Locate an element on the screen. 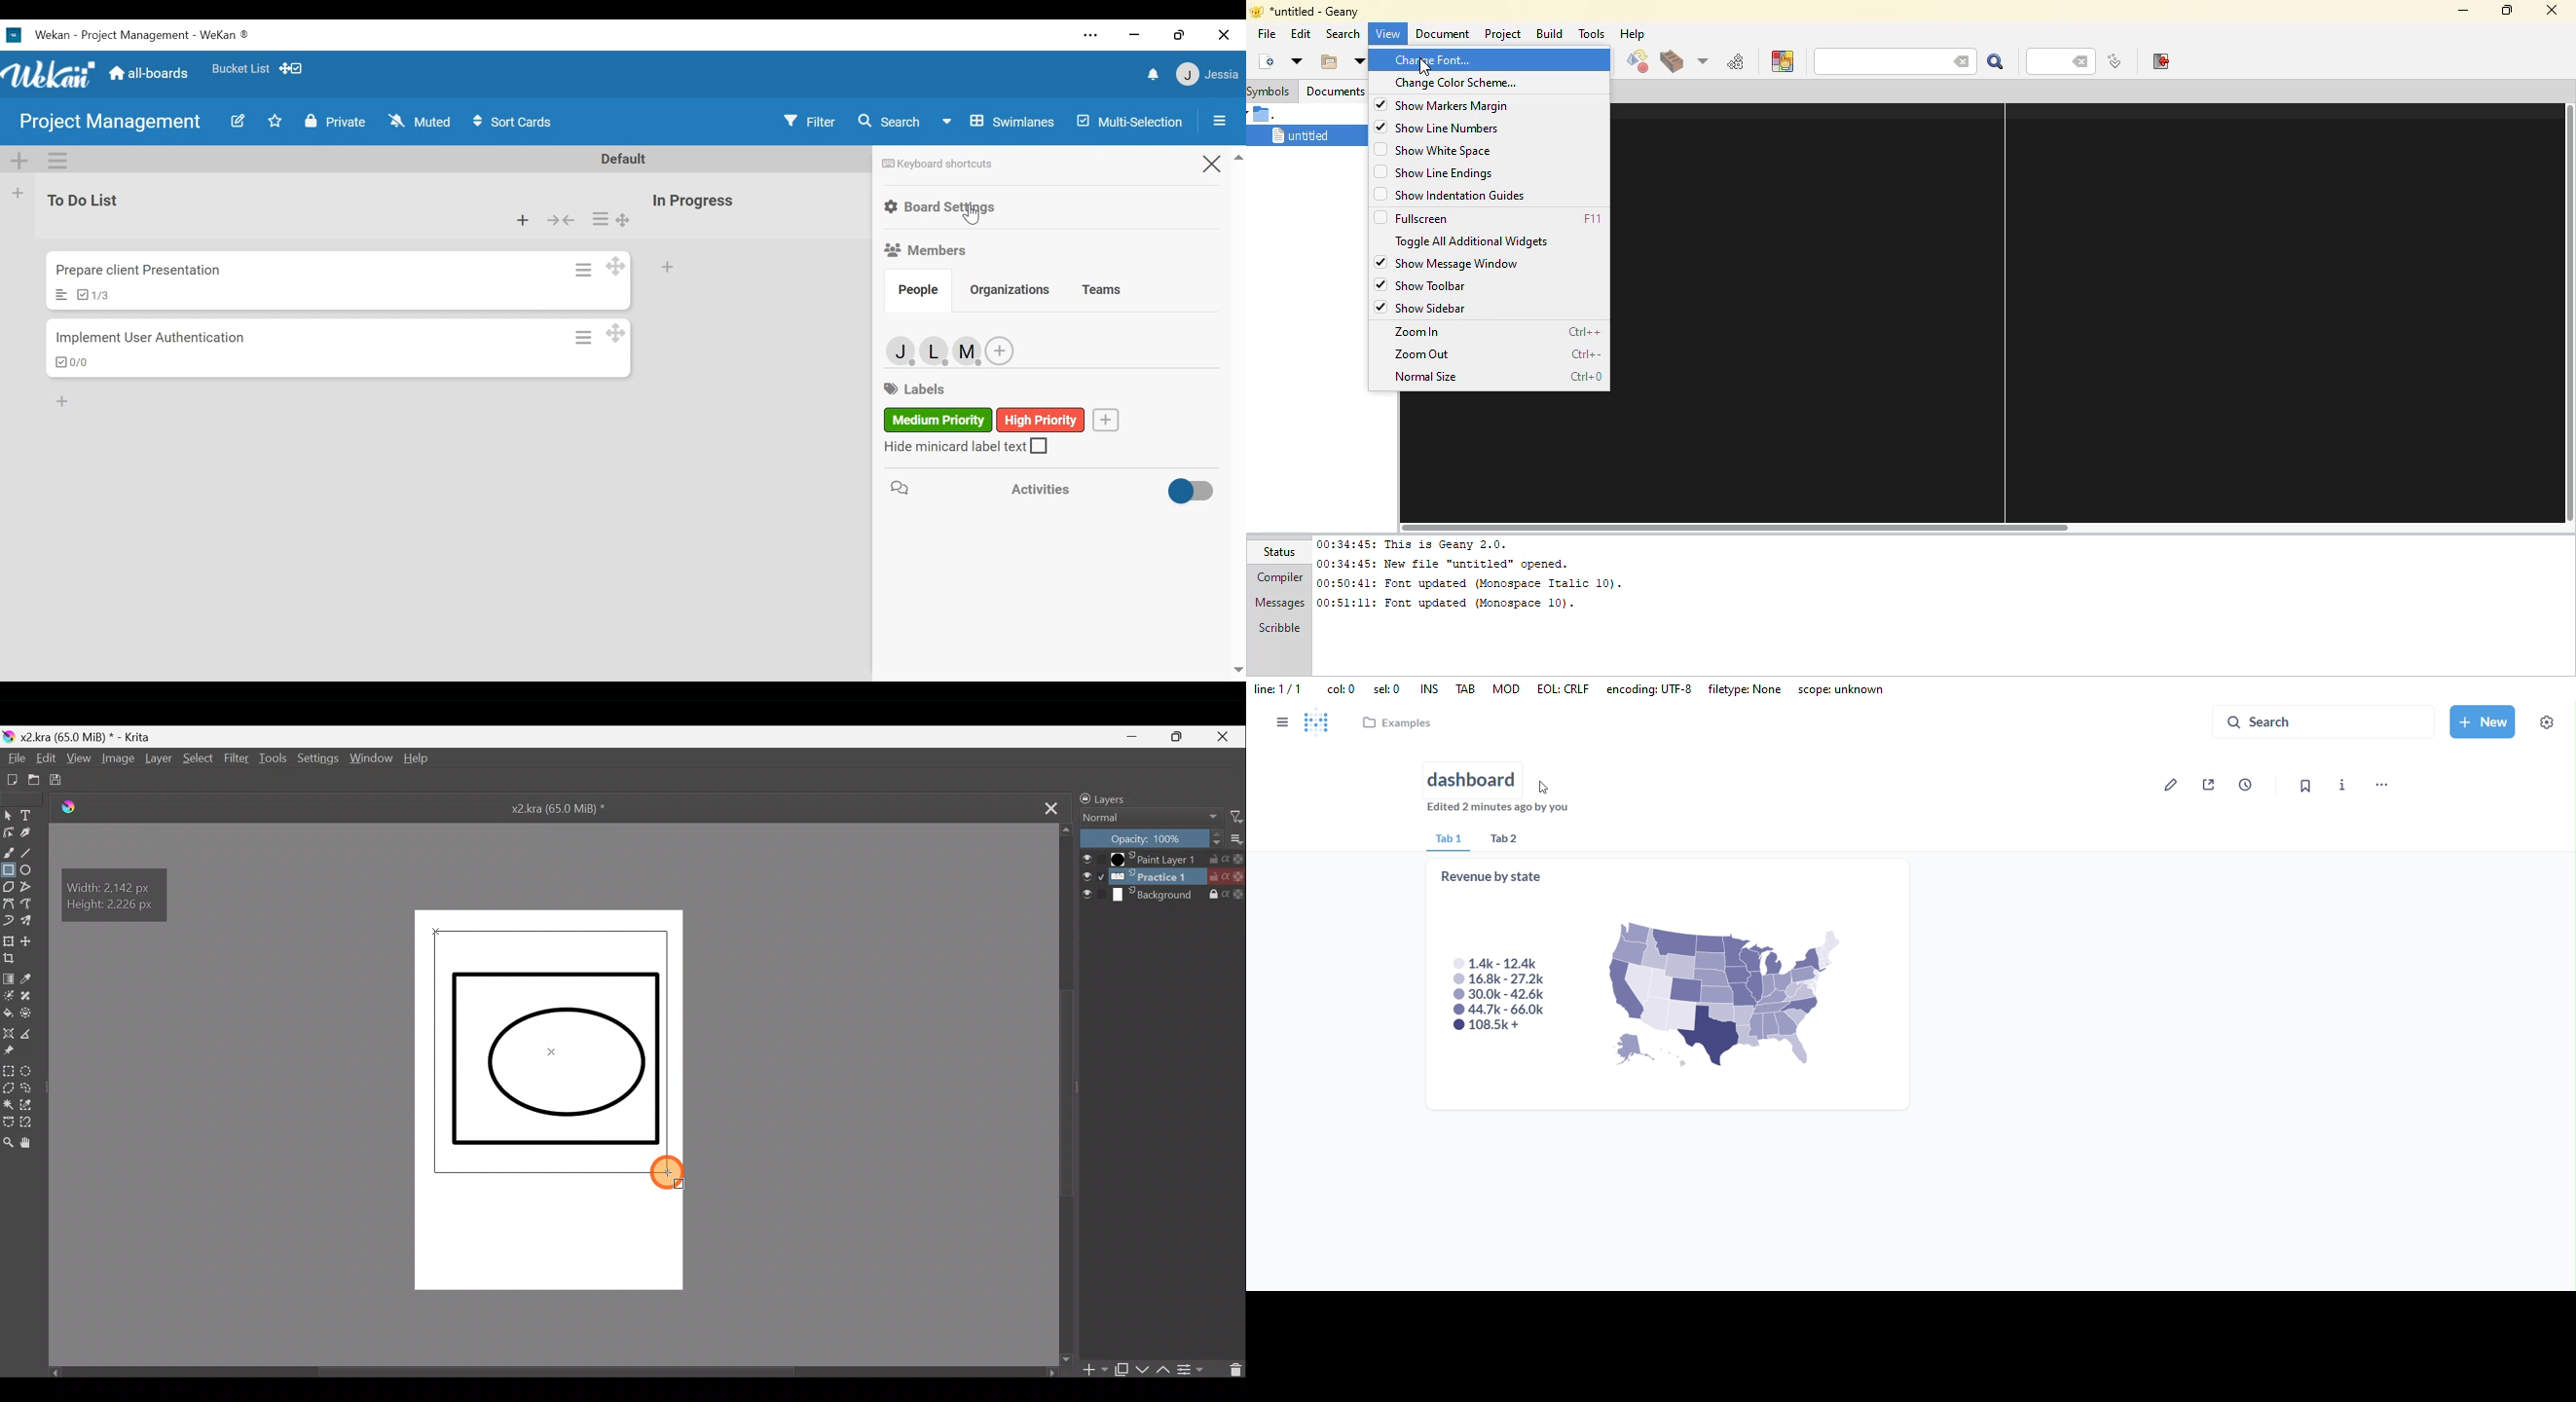 Image resolution: width=2576 pixels, height=1428 pixels. Delete layer is located at coordinates (1231, 1371).